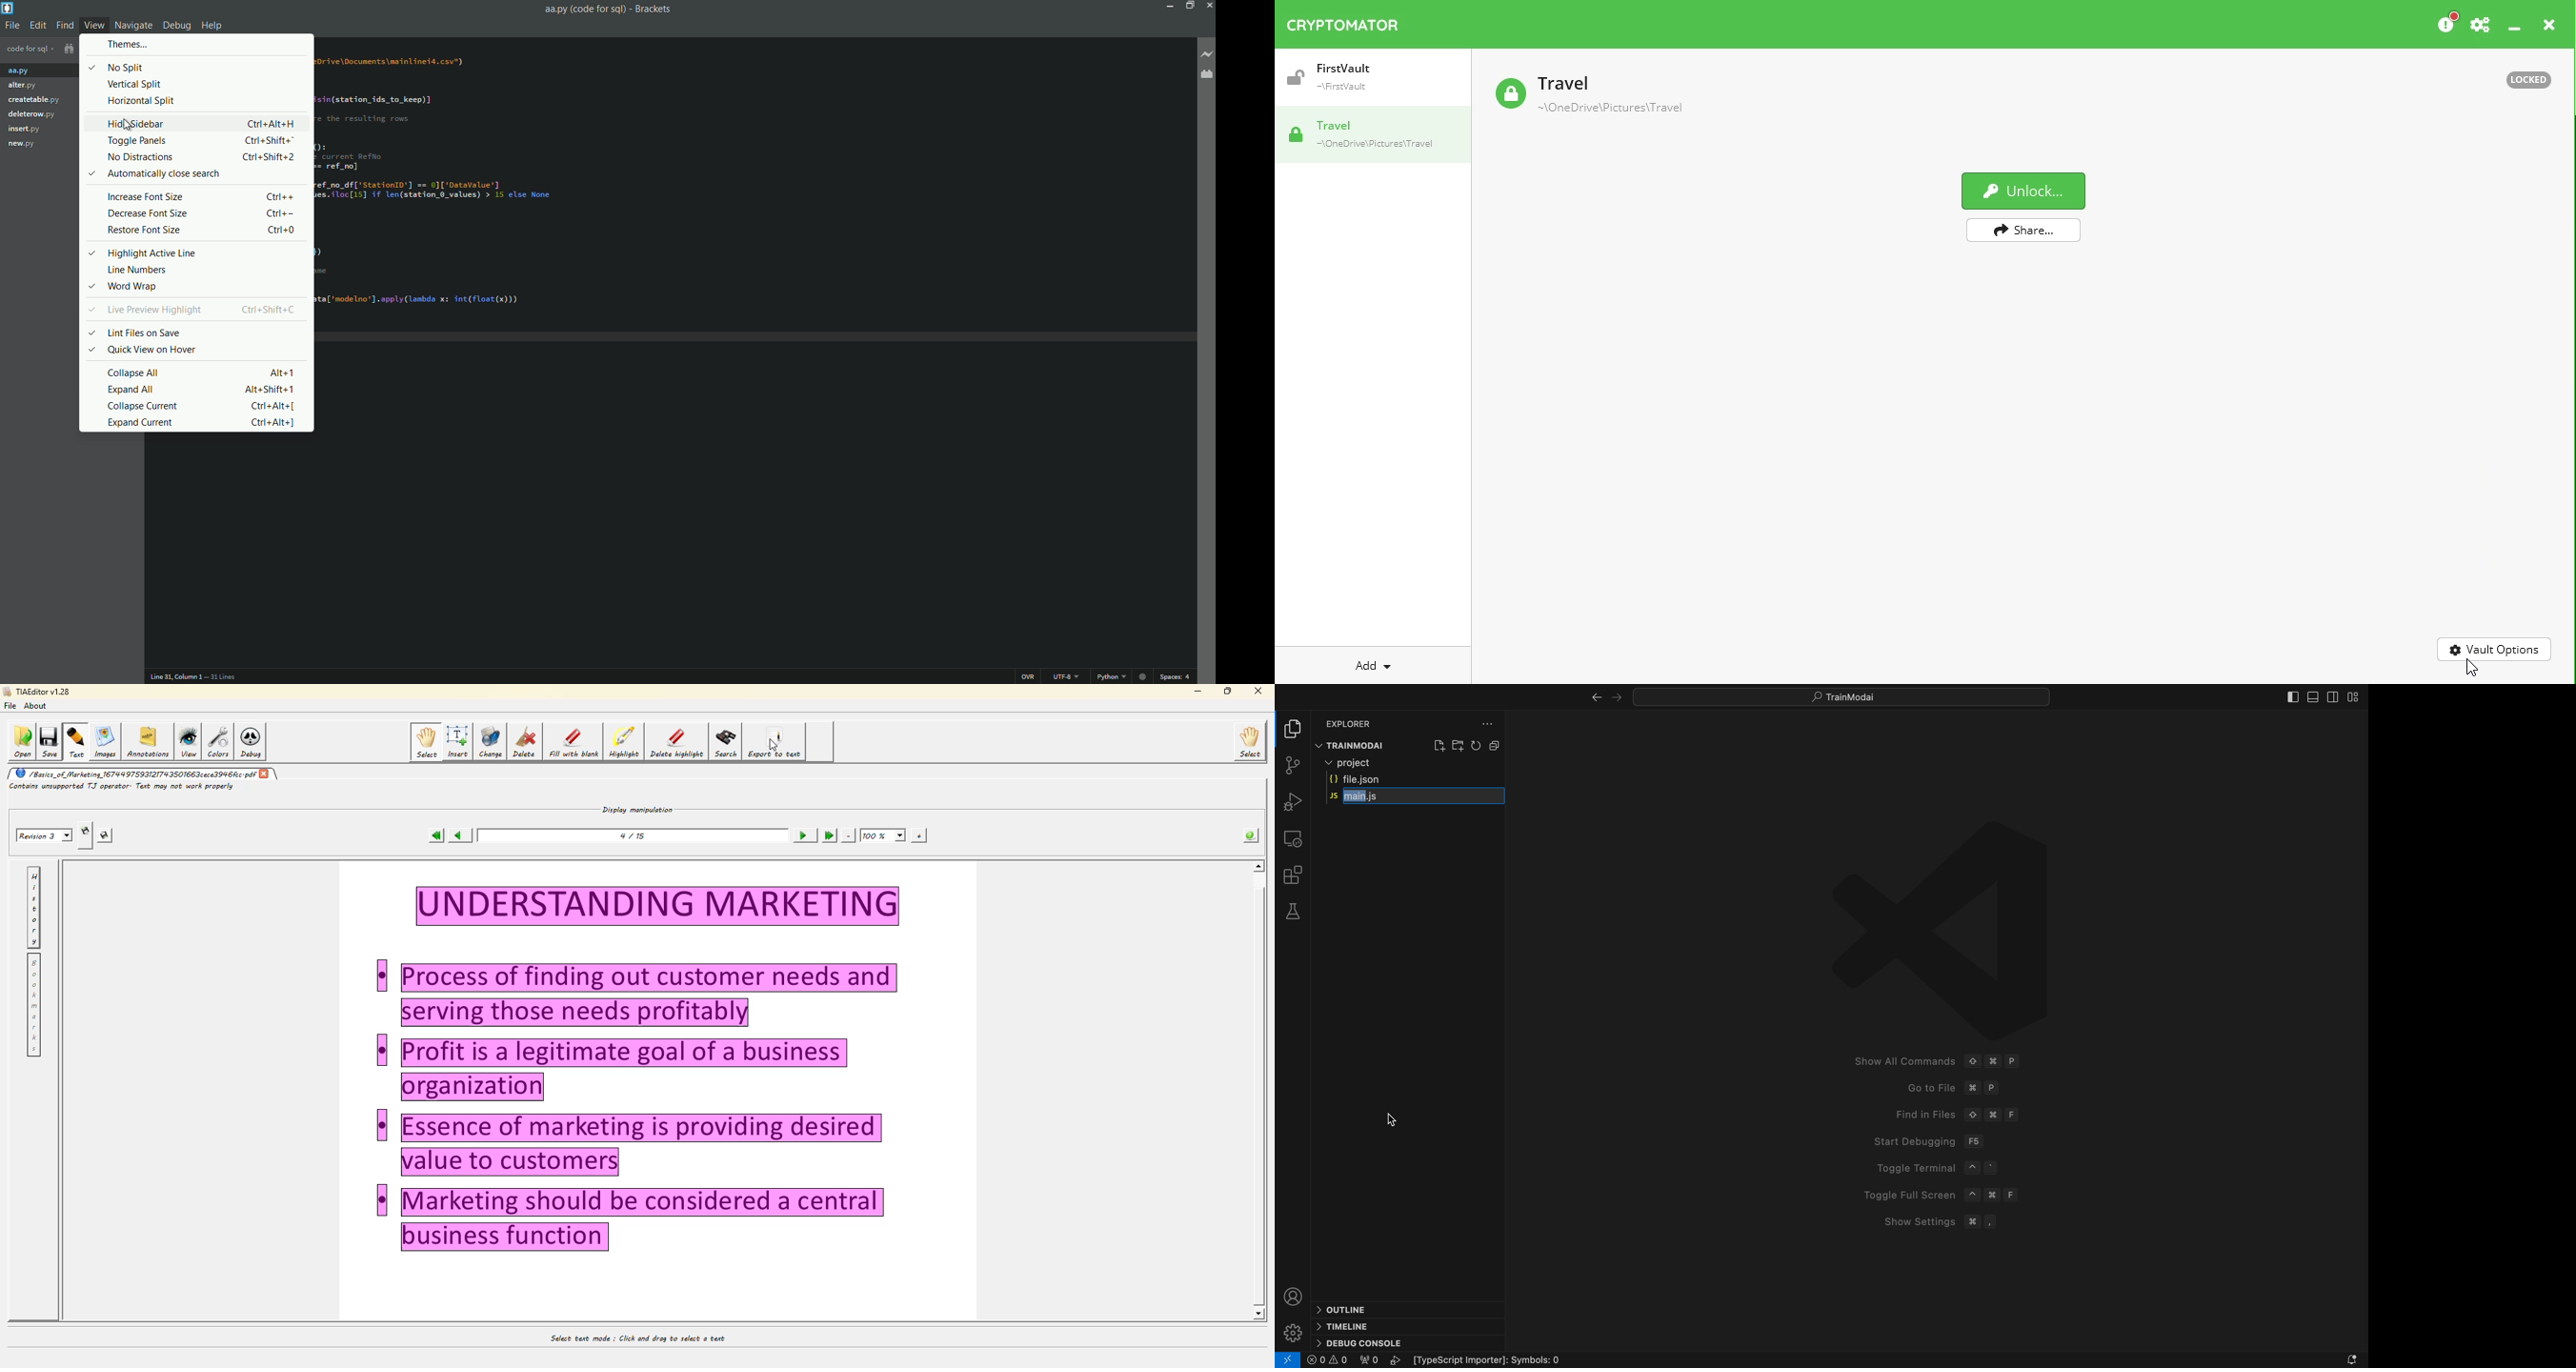 The height and width of the screenshot is (1372, 2576). What do you see at coordinates (33, 908) in the screenshot?
I see `history` at bounding box center [33, 908].